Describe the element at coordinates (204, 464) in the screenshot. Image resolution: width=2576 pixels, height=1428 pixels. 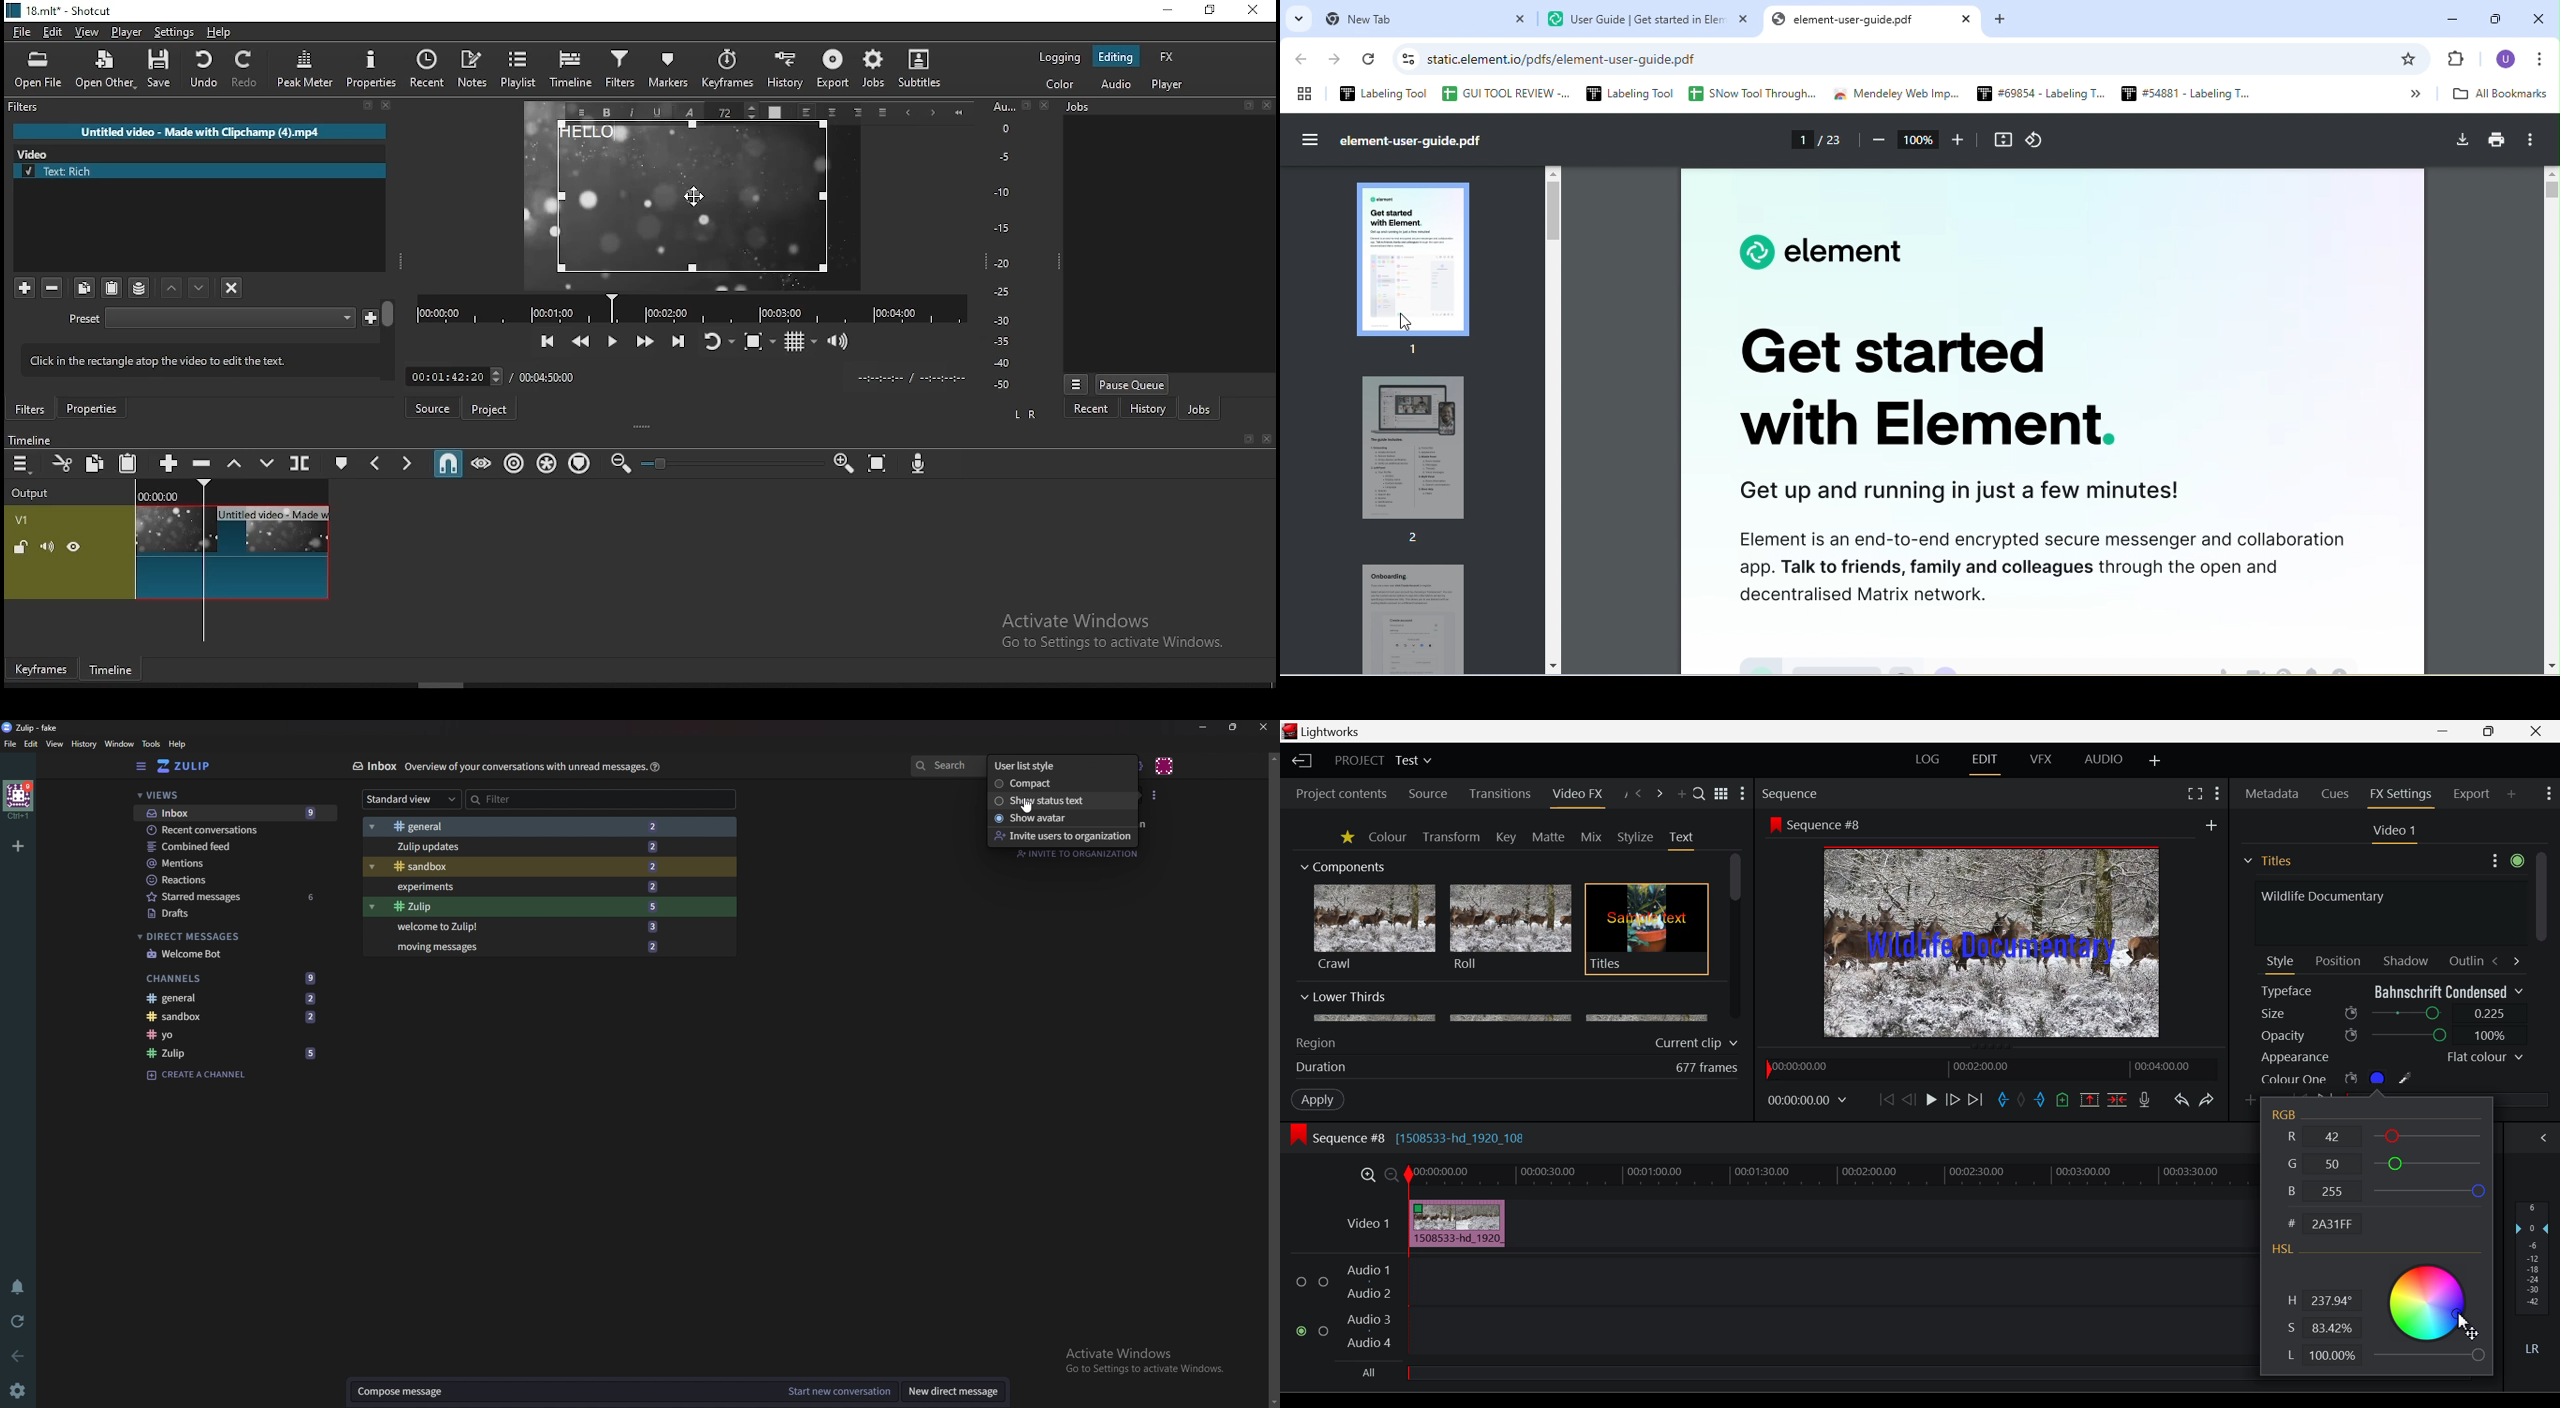
I see `ripple delete` at that location.